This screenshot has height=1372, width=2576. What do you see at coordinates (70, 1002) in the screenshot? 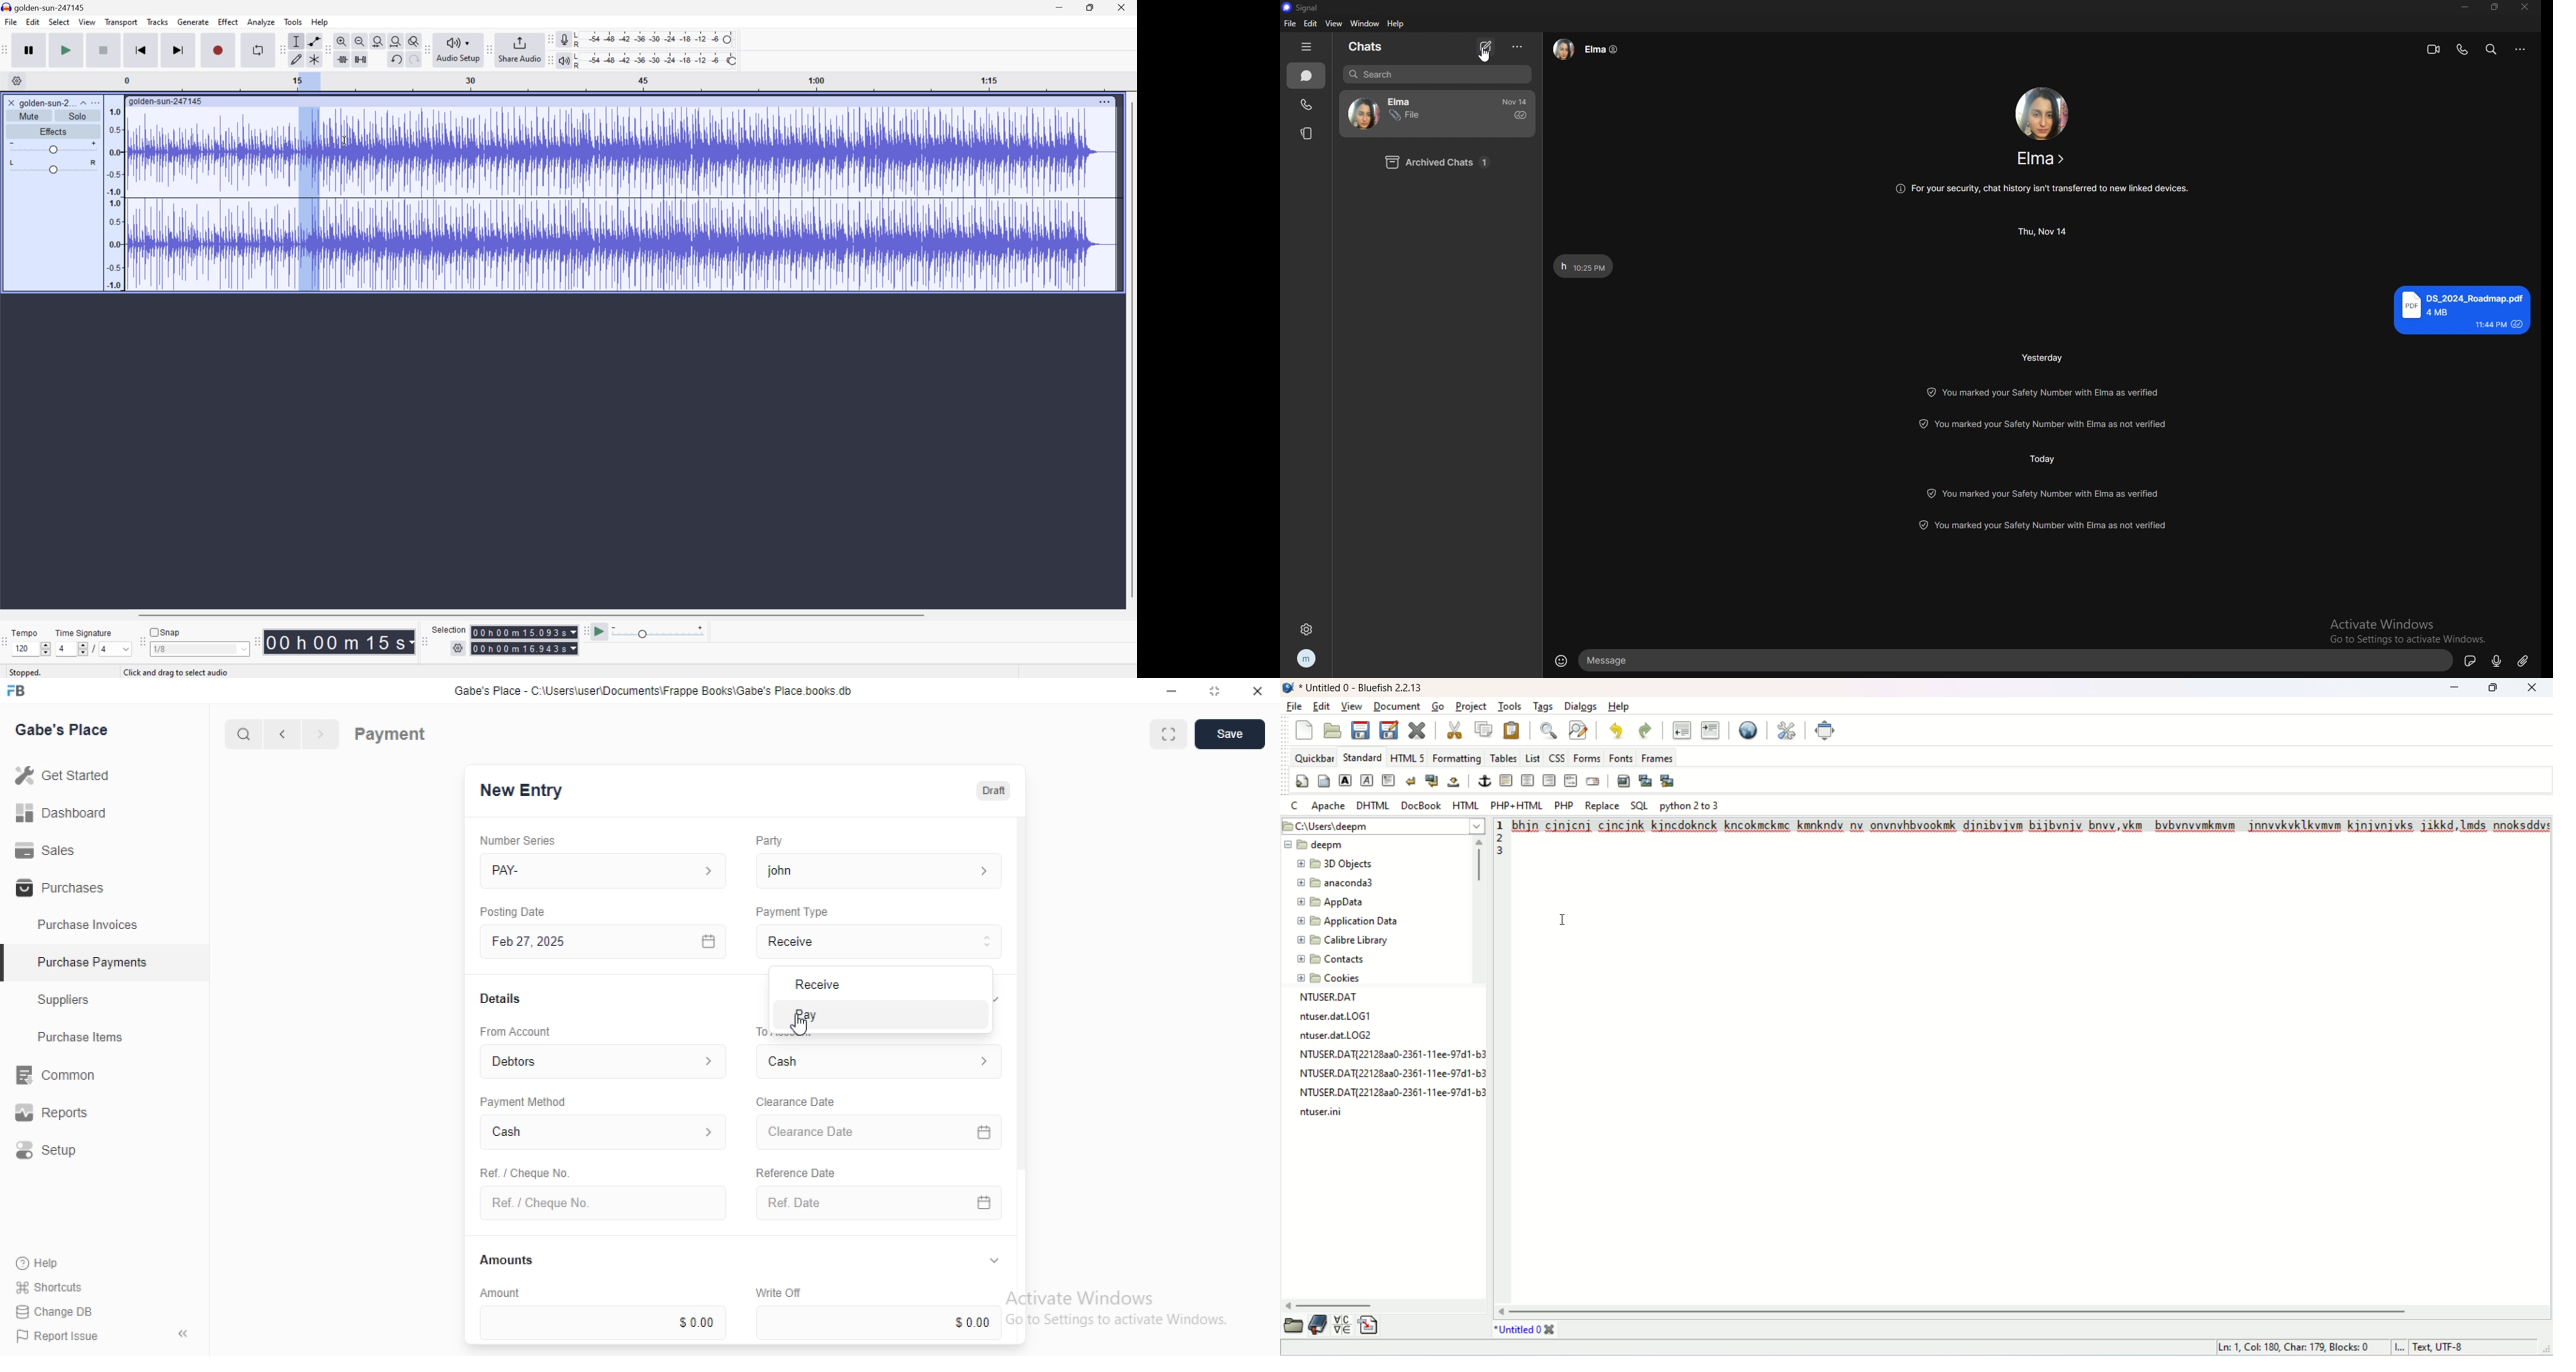
I see `Suppliers` at bounding box center [70, 1002].